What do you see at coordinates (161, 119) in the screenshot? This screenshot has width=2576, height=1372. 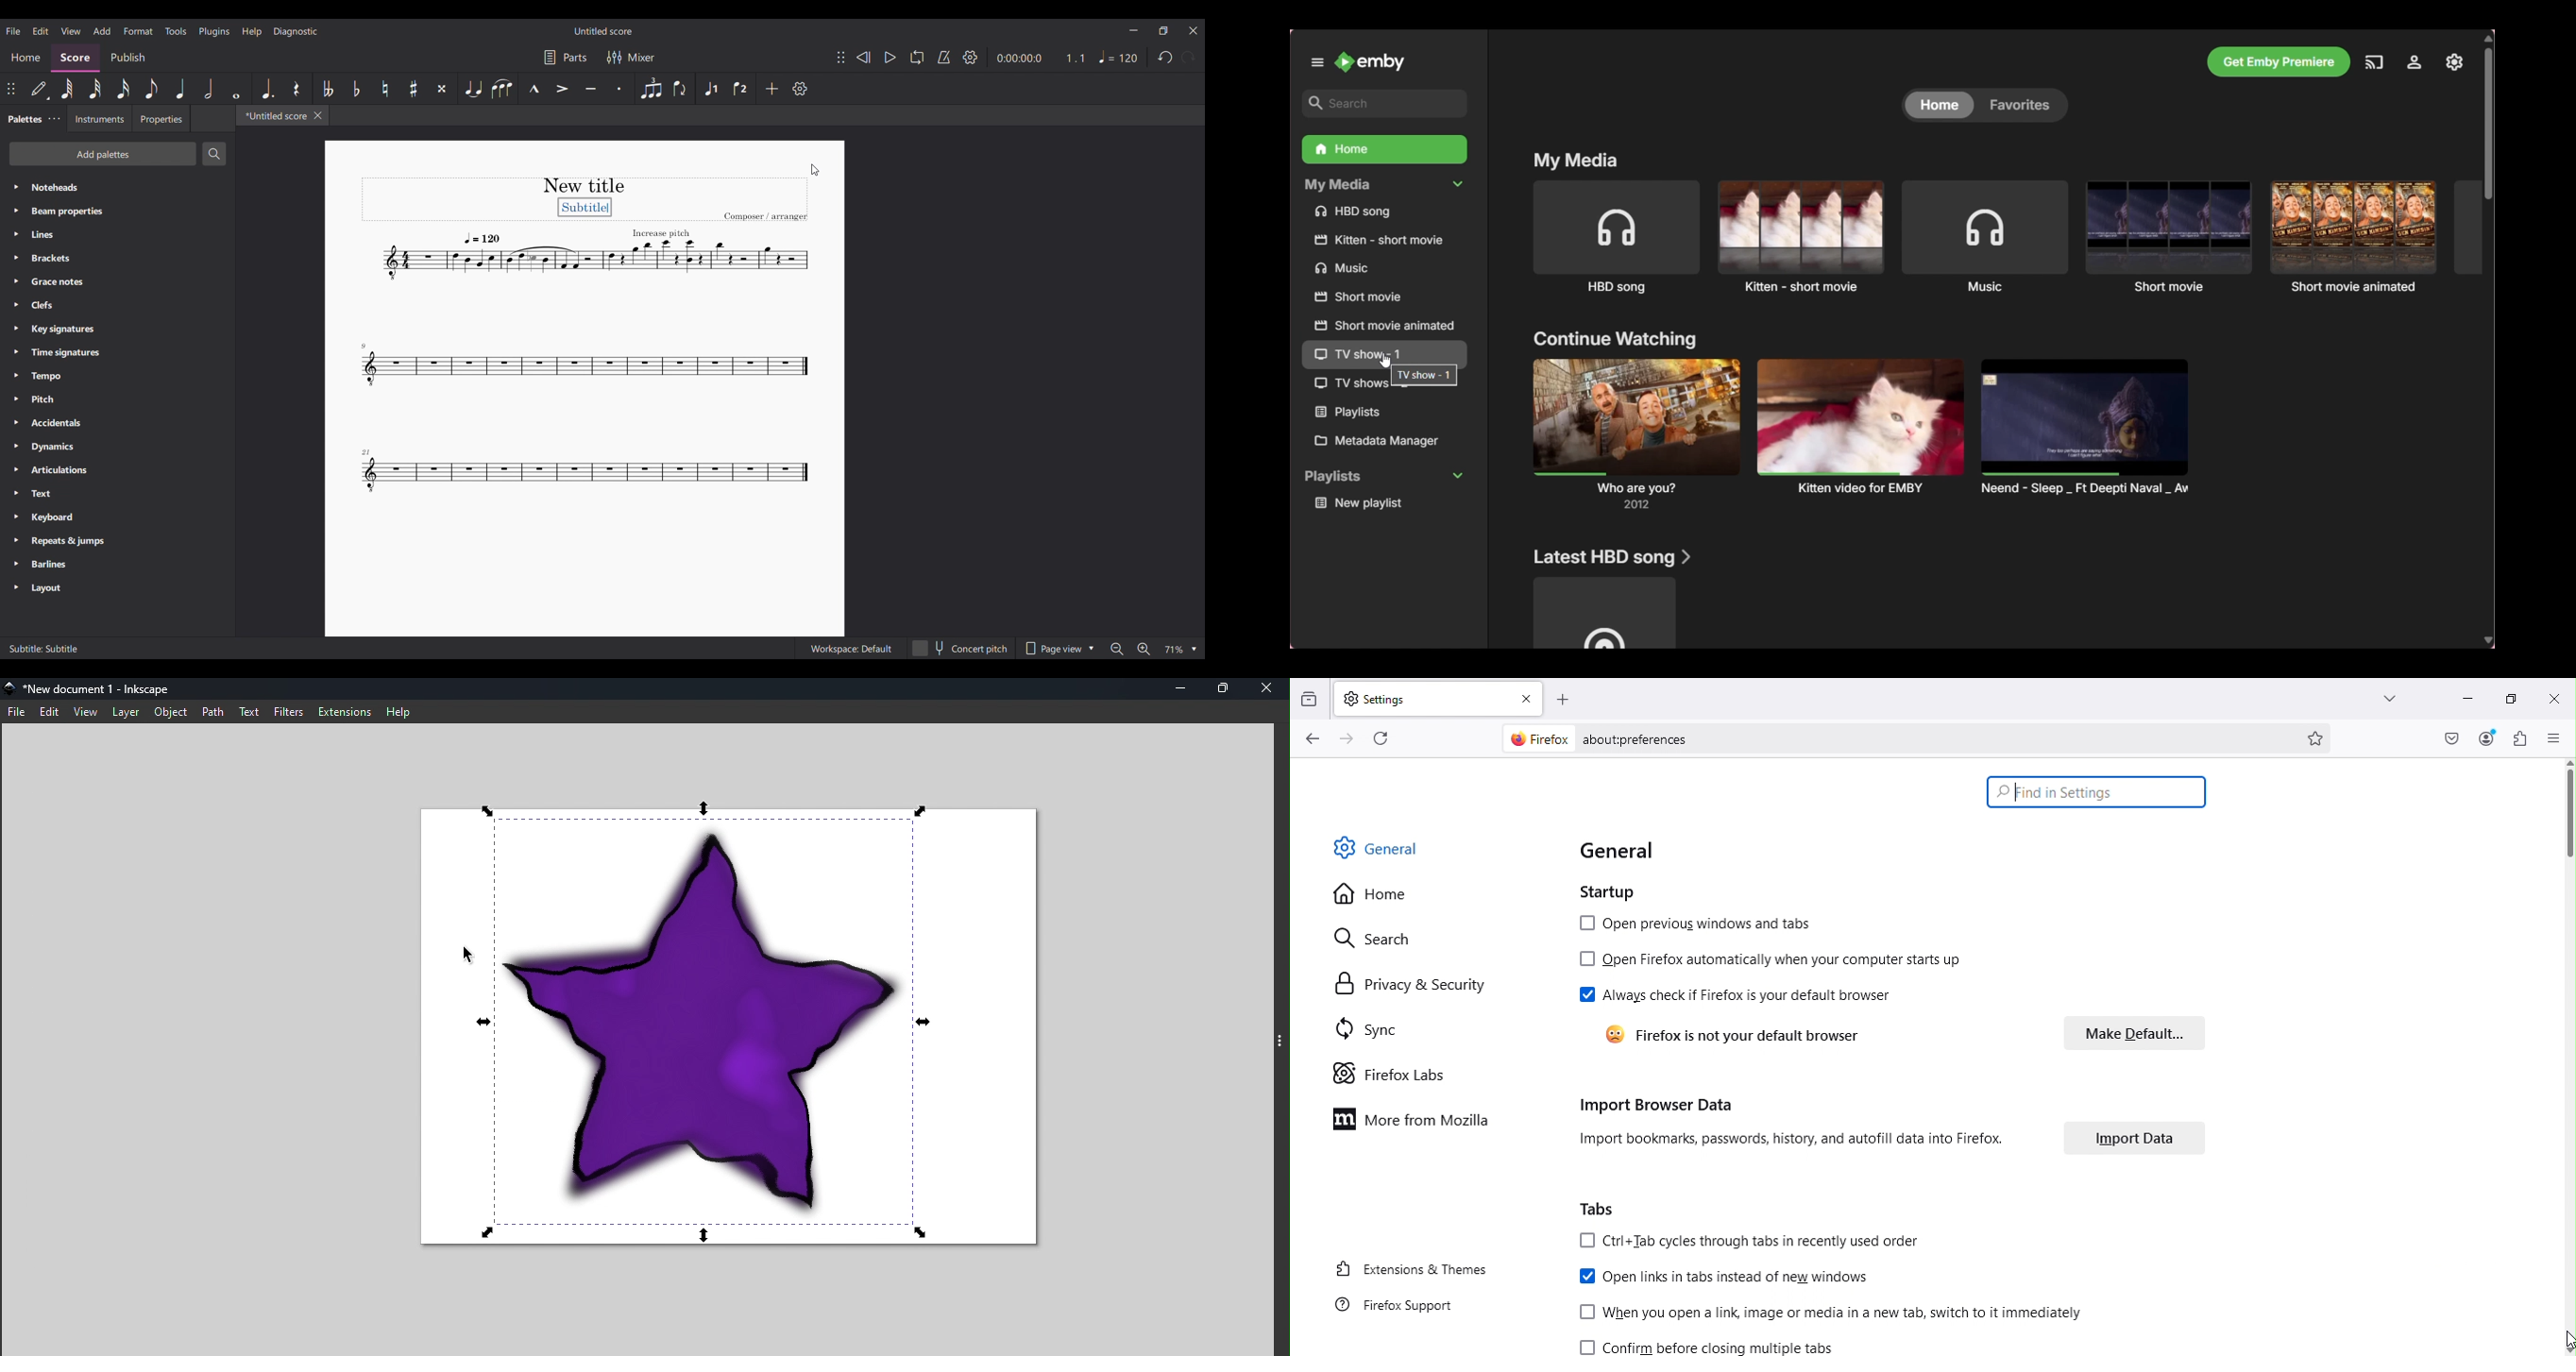 I see `Properties` at bounding box center [161, 119].